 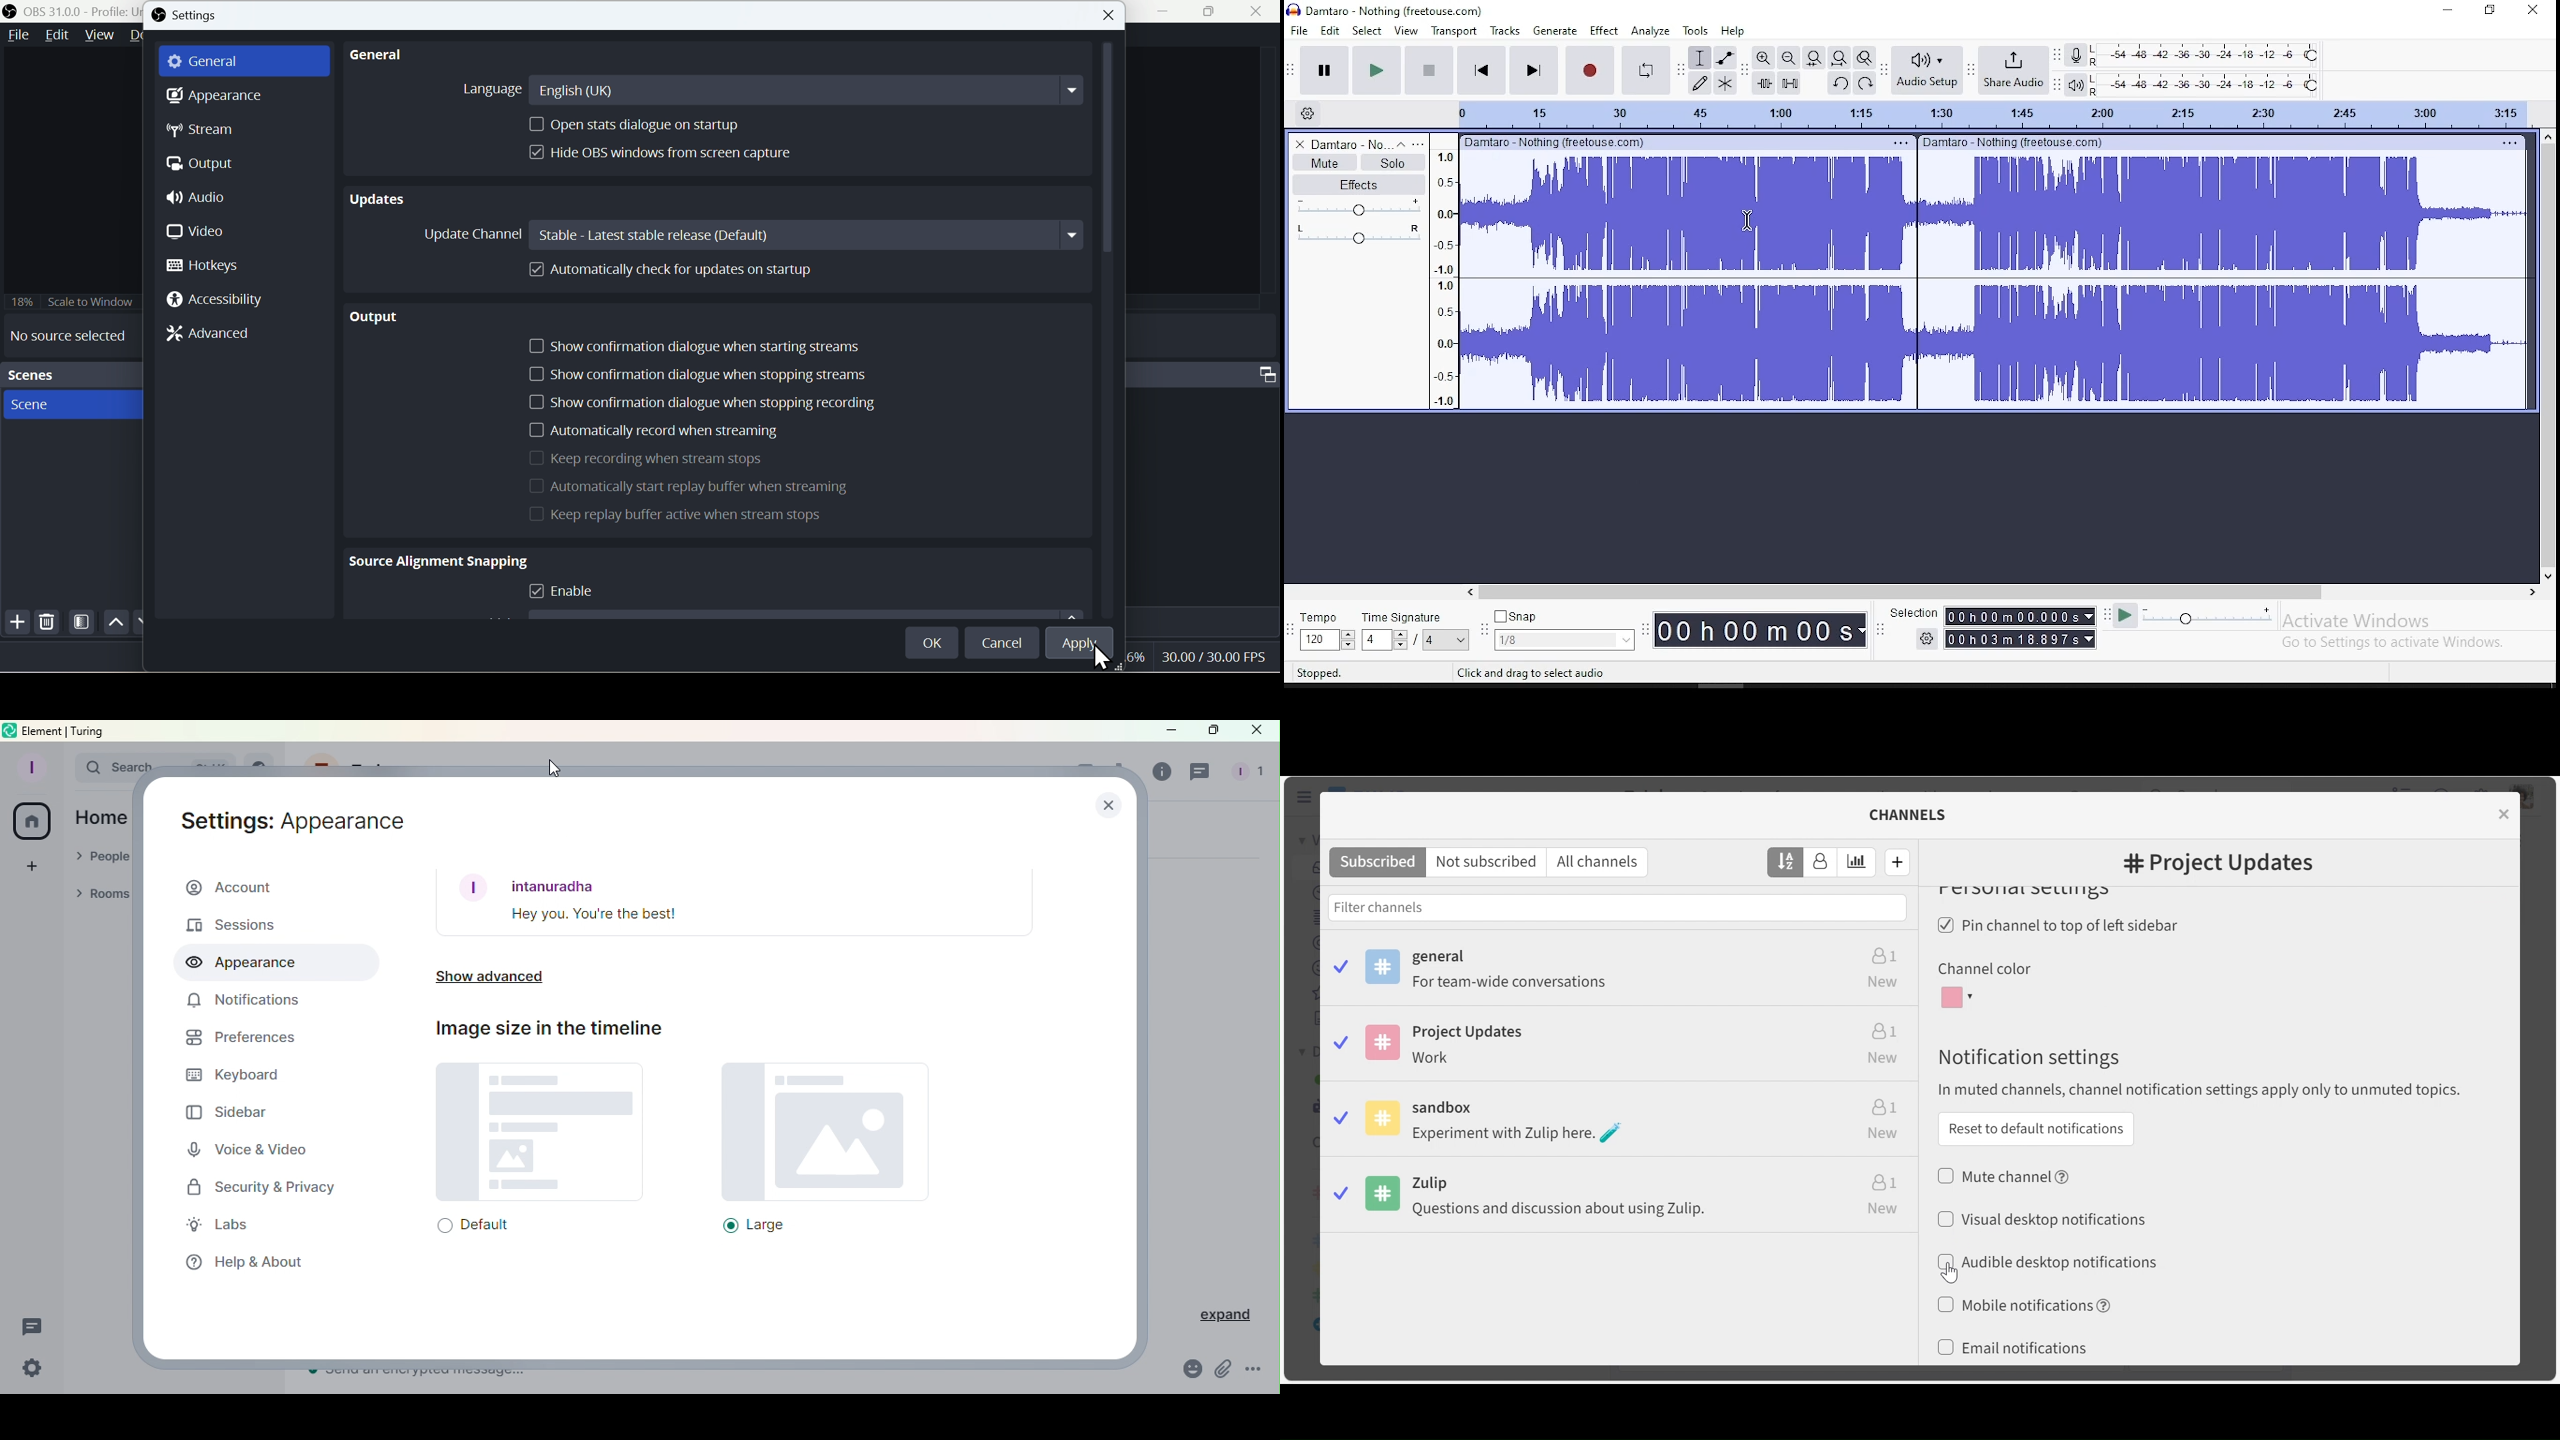 I want to click on Scenes, so click(x=71, y=373).